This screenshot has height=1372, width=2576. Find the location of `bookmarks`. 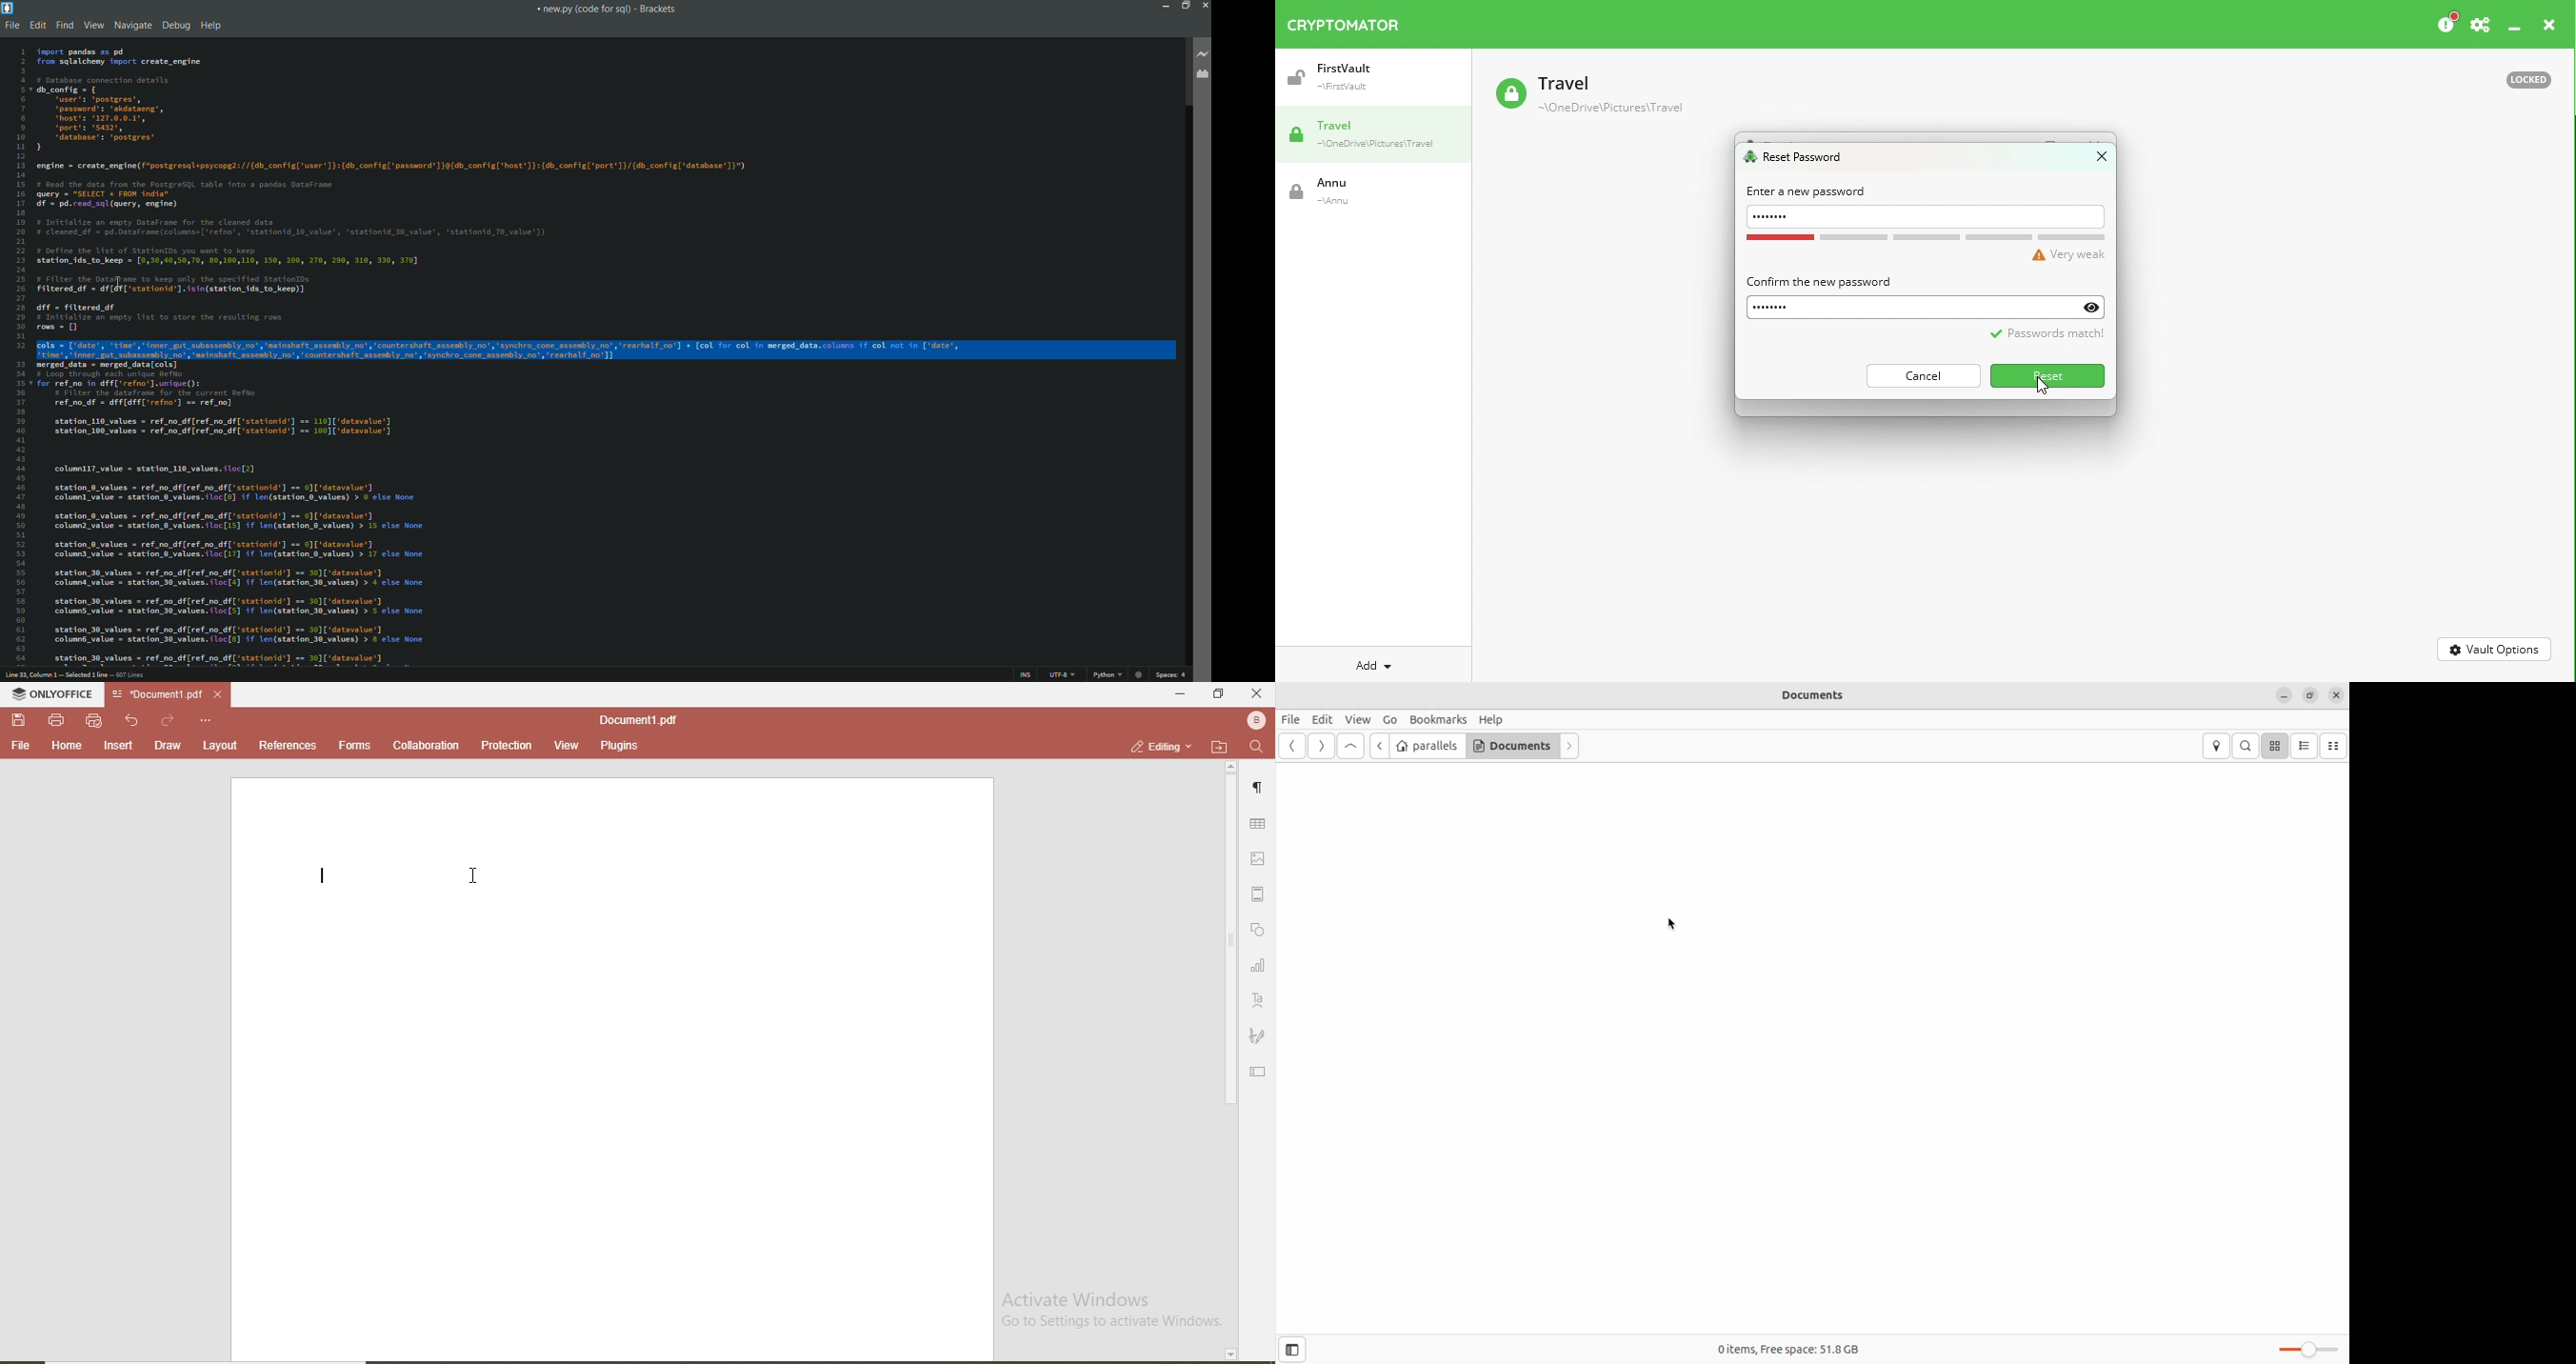

bookmarks is located at coordinates (1438, 720).